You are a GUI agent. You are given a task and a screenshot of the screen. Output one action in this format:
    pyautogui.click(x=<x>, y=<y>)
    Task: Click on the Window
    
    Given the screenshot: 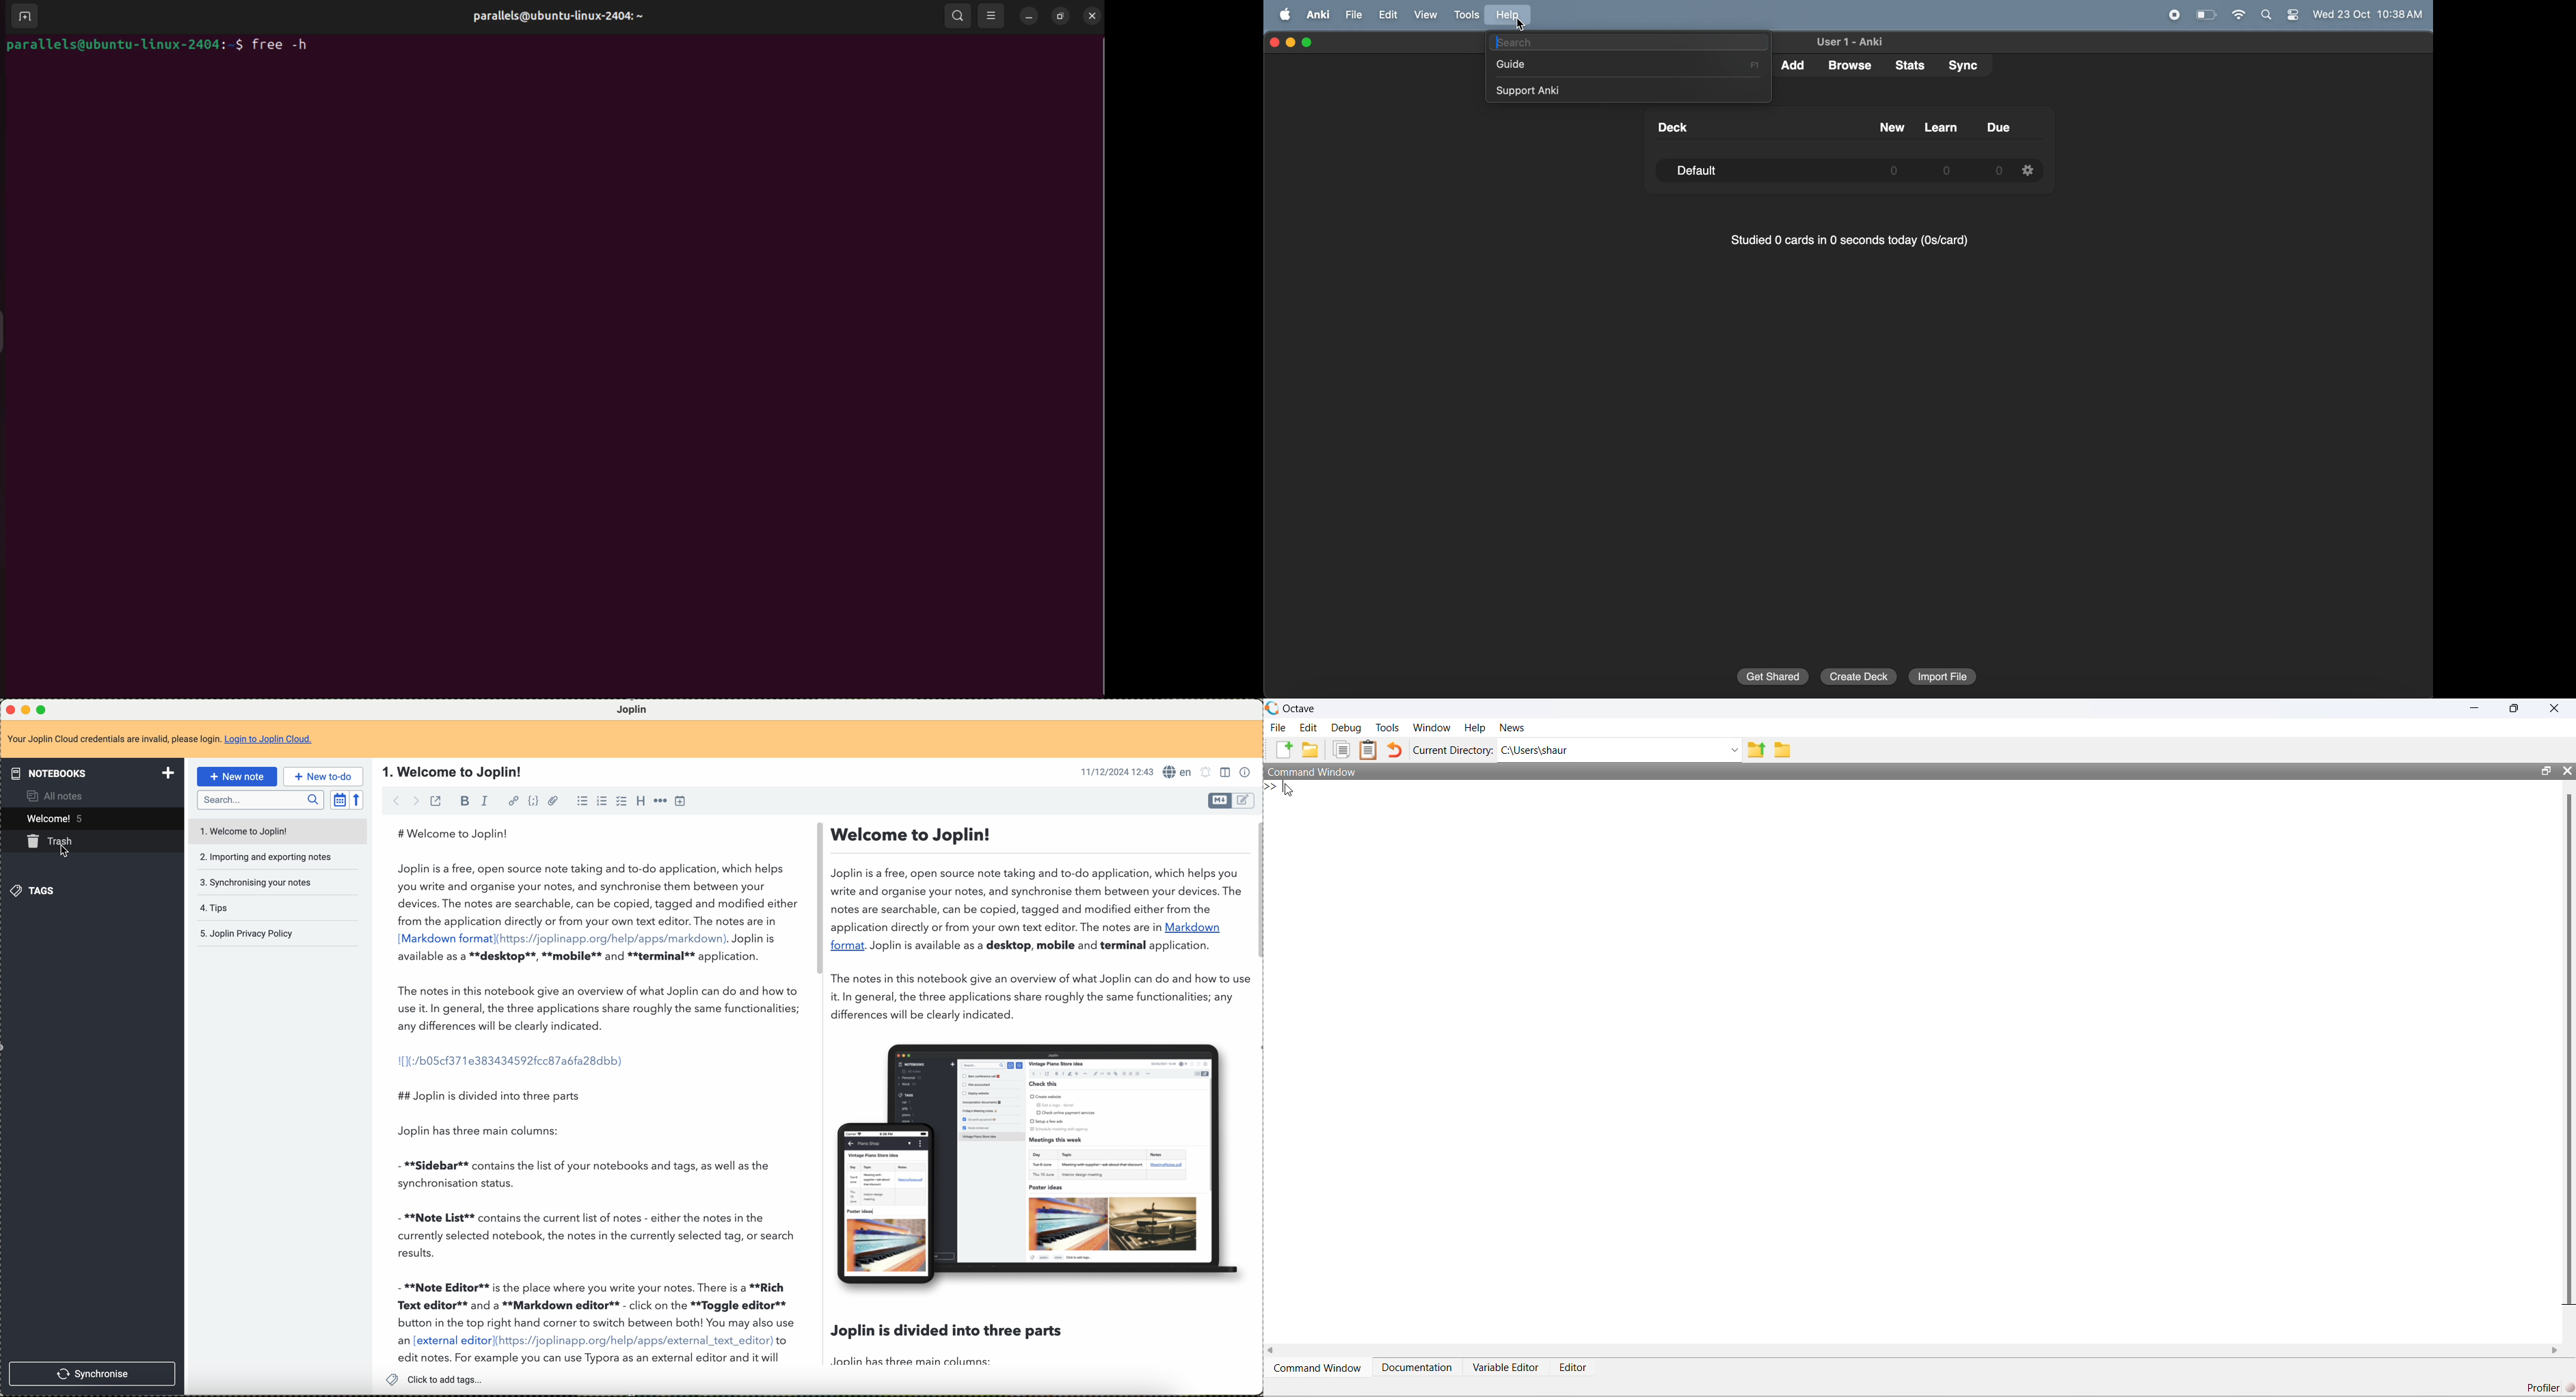 What is the action you would take?
    pyautogui.click(x=1431, y=728)
    